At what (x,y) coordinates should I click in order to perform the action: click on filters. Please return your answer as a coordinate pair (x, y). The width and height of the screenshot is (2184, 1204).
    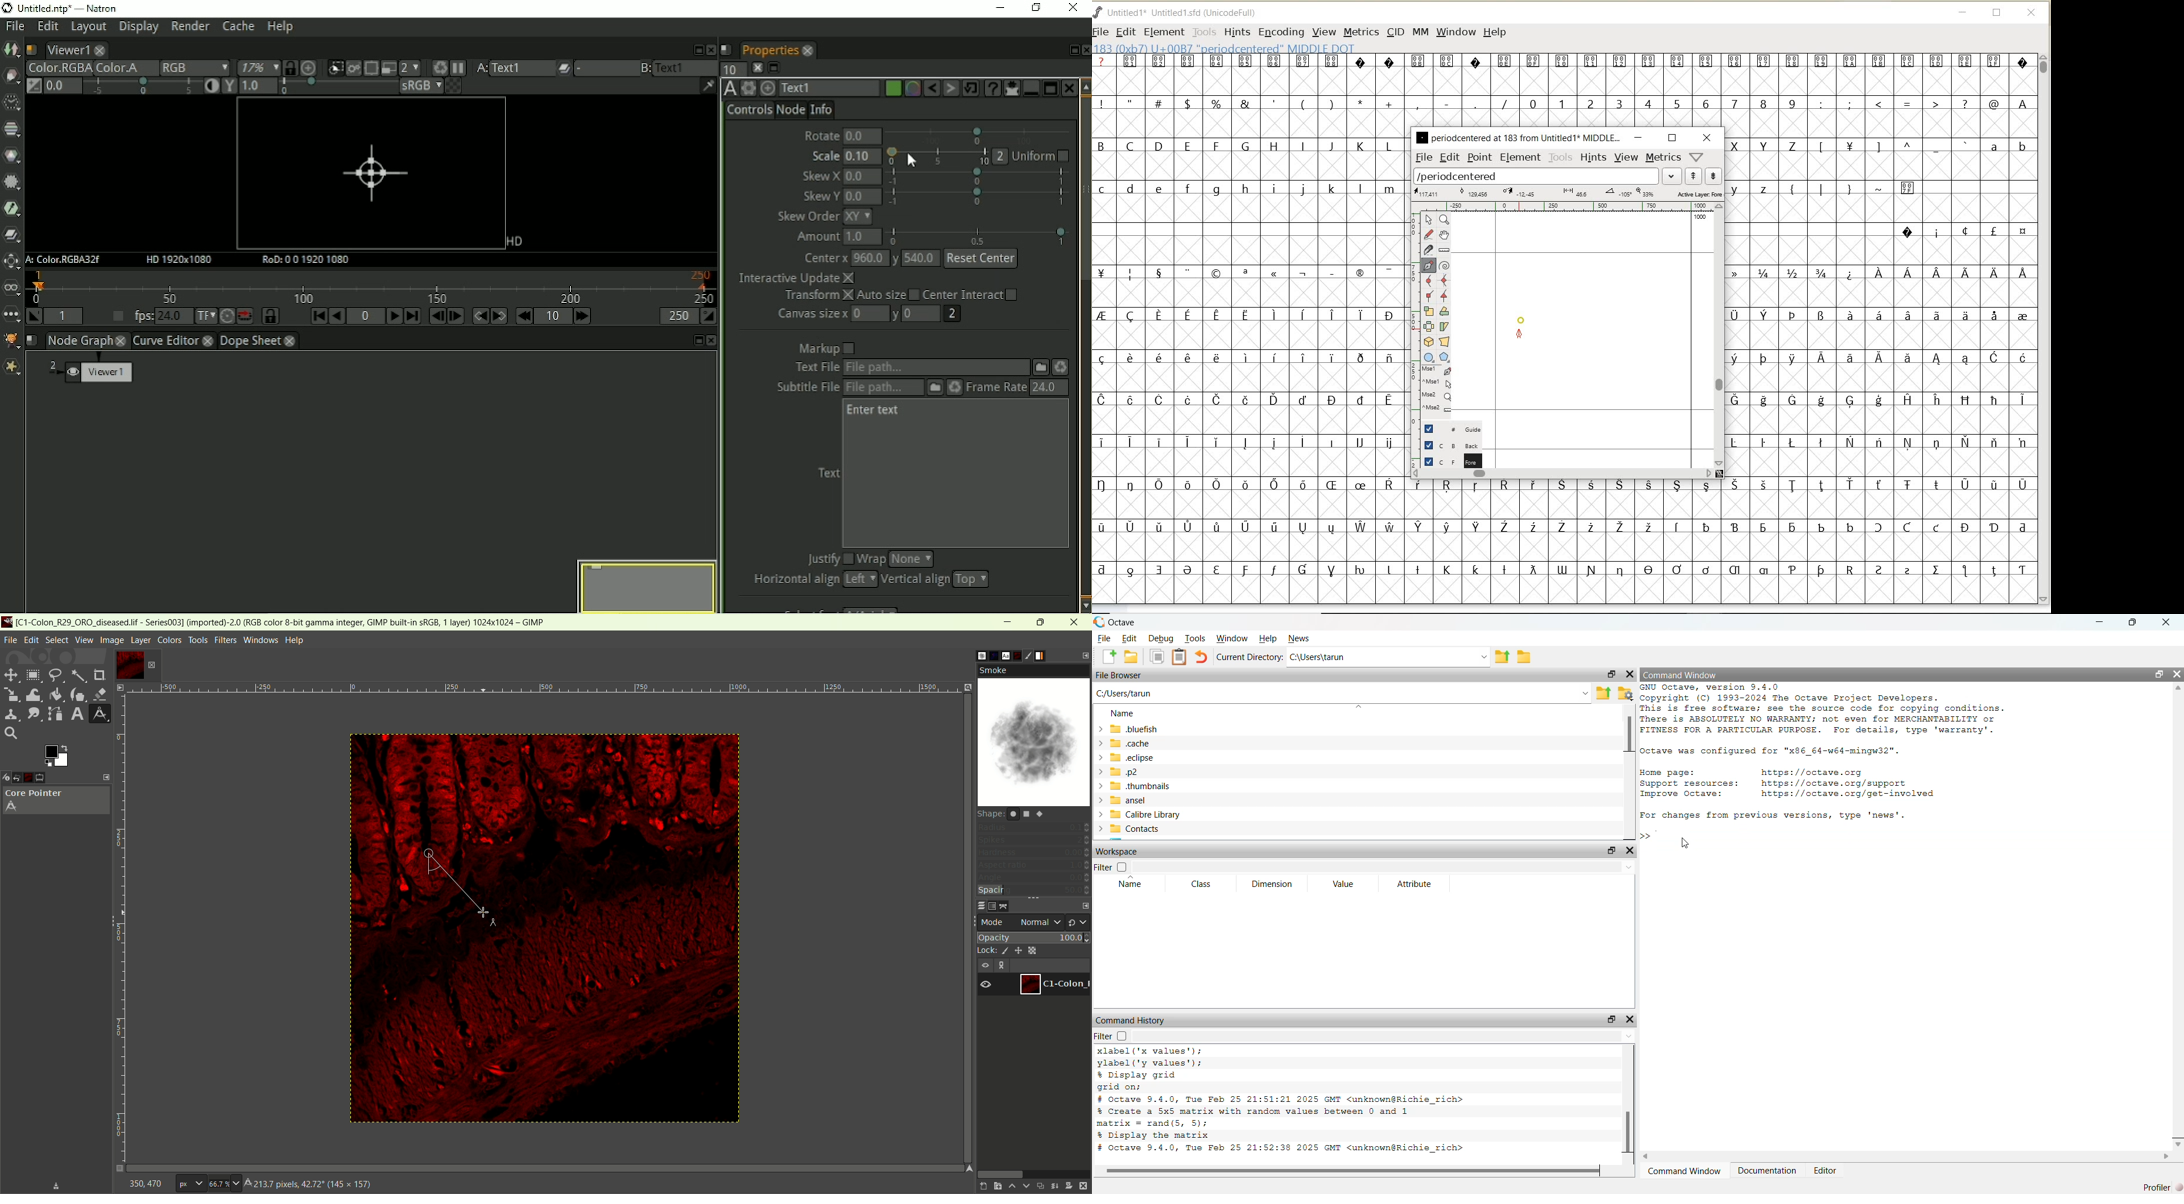
    Looking at the image, I should click on (226, 640).